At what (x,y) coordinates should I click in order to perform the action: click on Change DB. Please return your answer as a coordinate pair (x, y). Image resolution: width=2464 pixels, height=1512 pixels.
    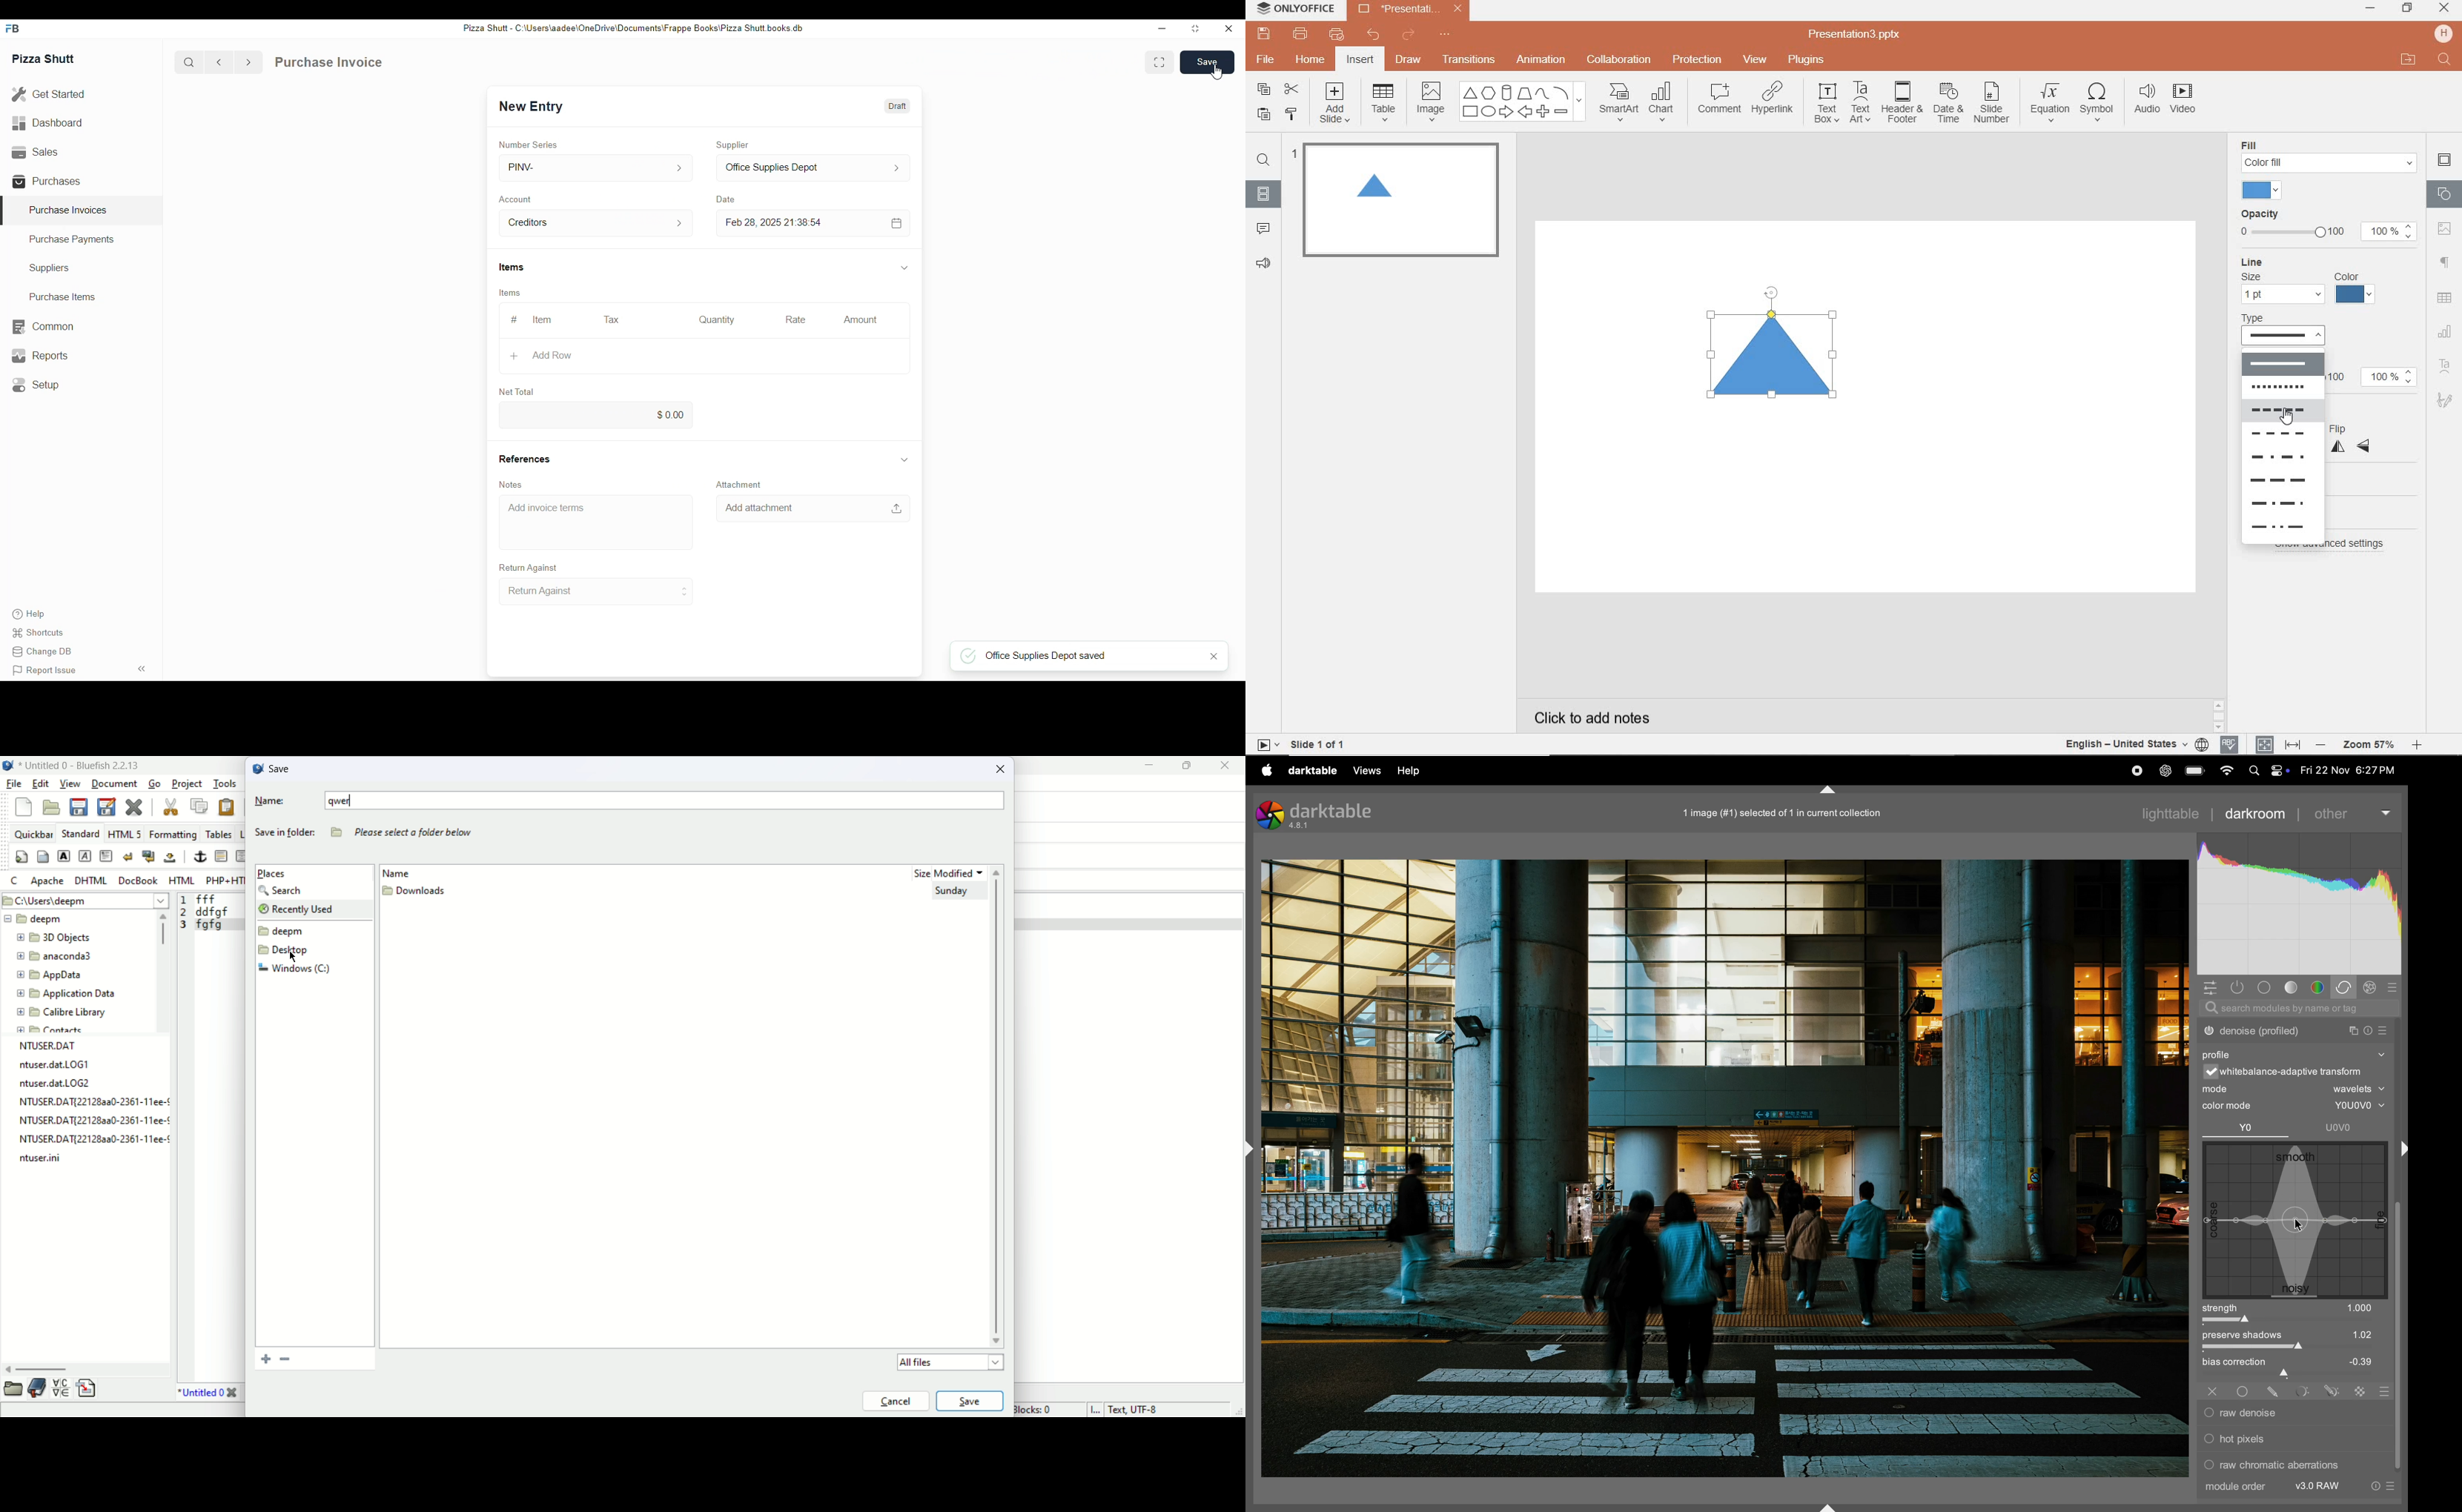
    Looking at the image, I should click on (45, 653).